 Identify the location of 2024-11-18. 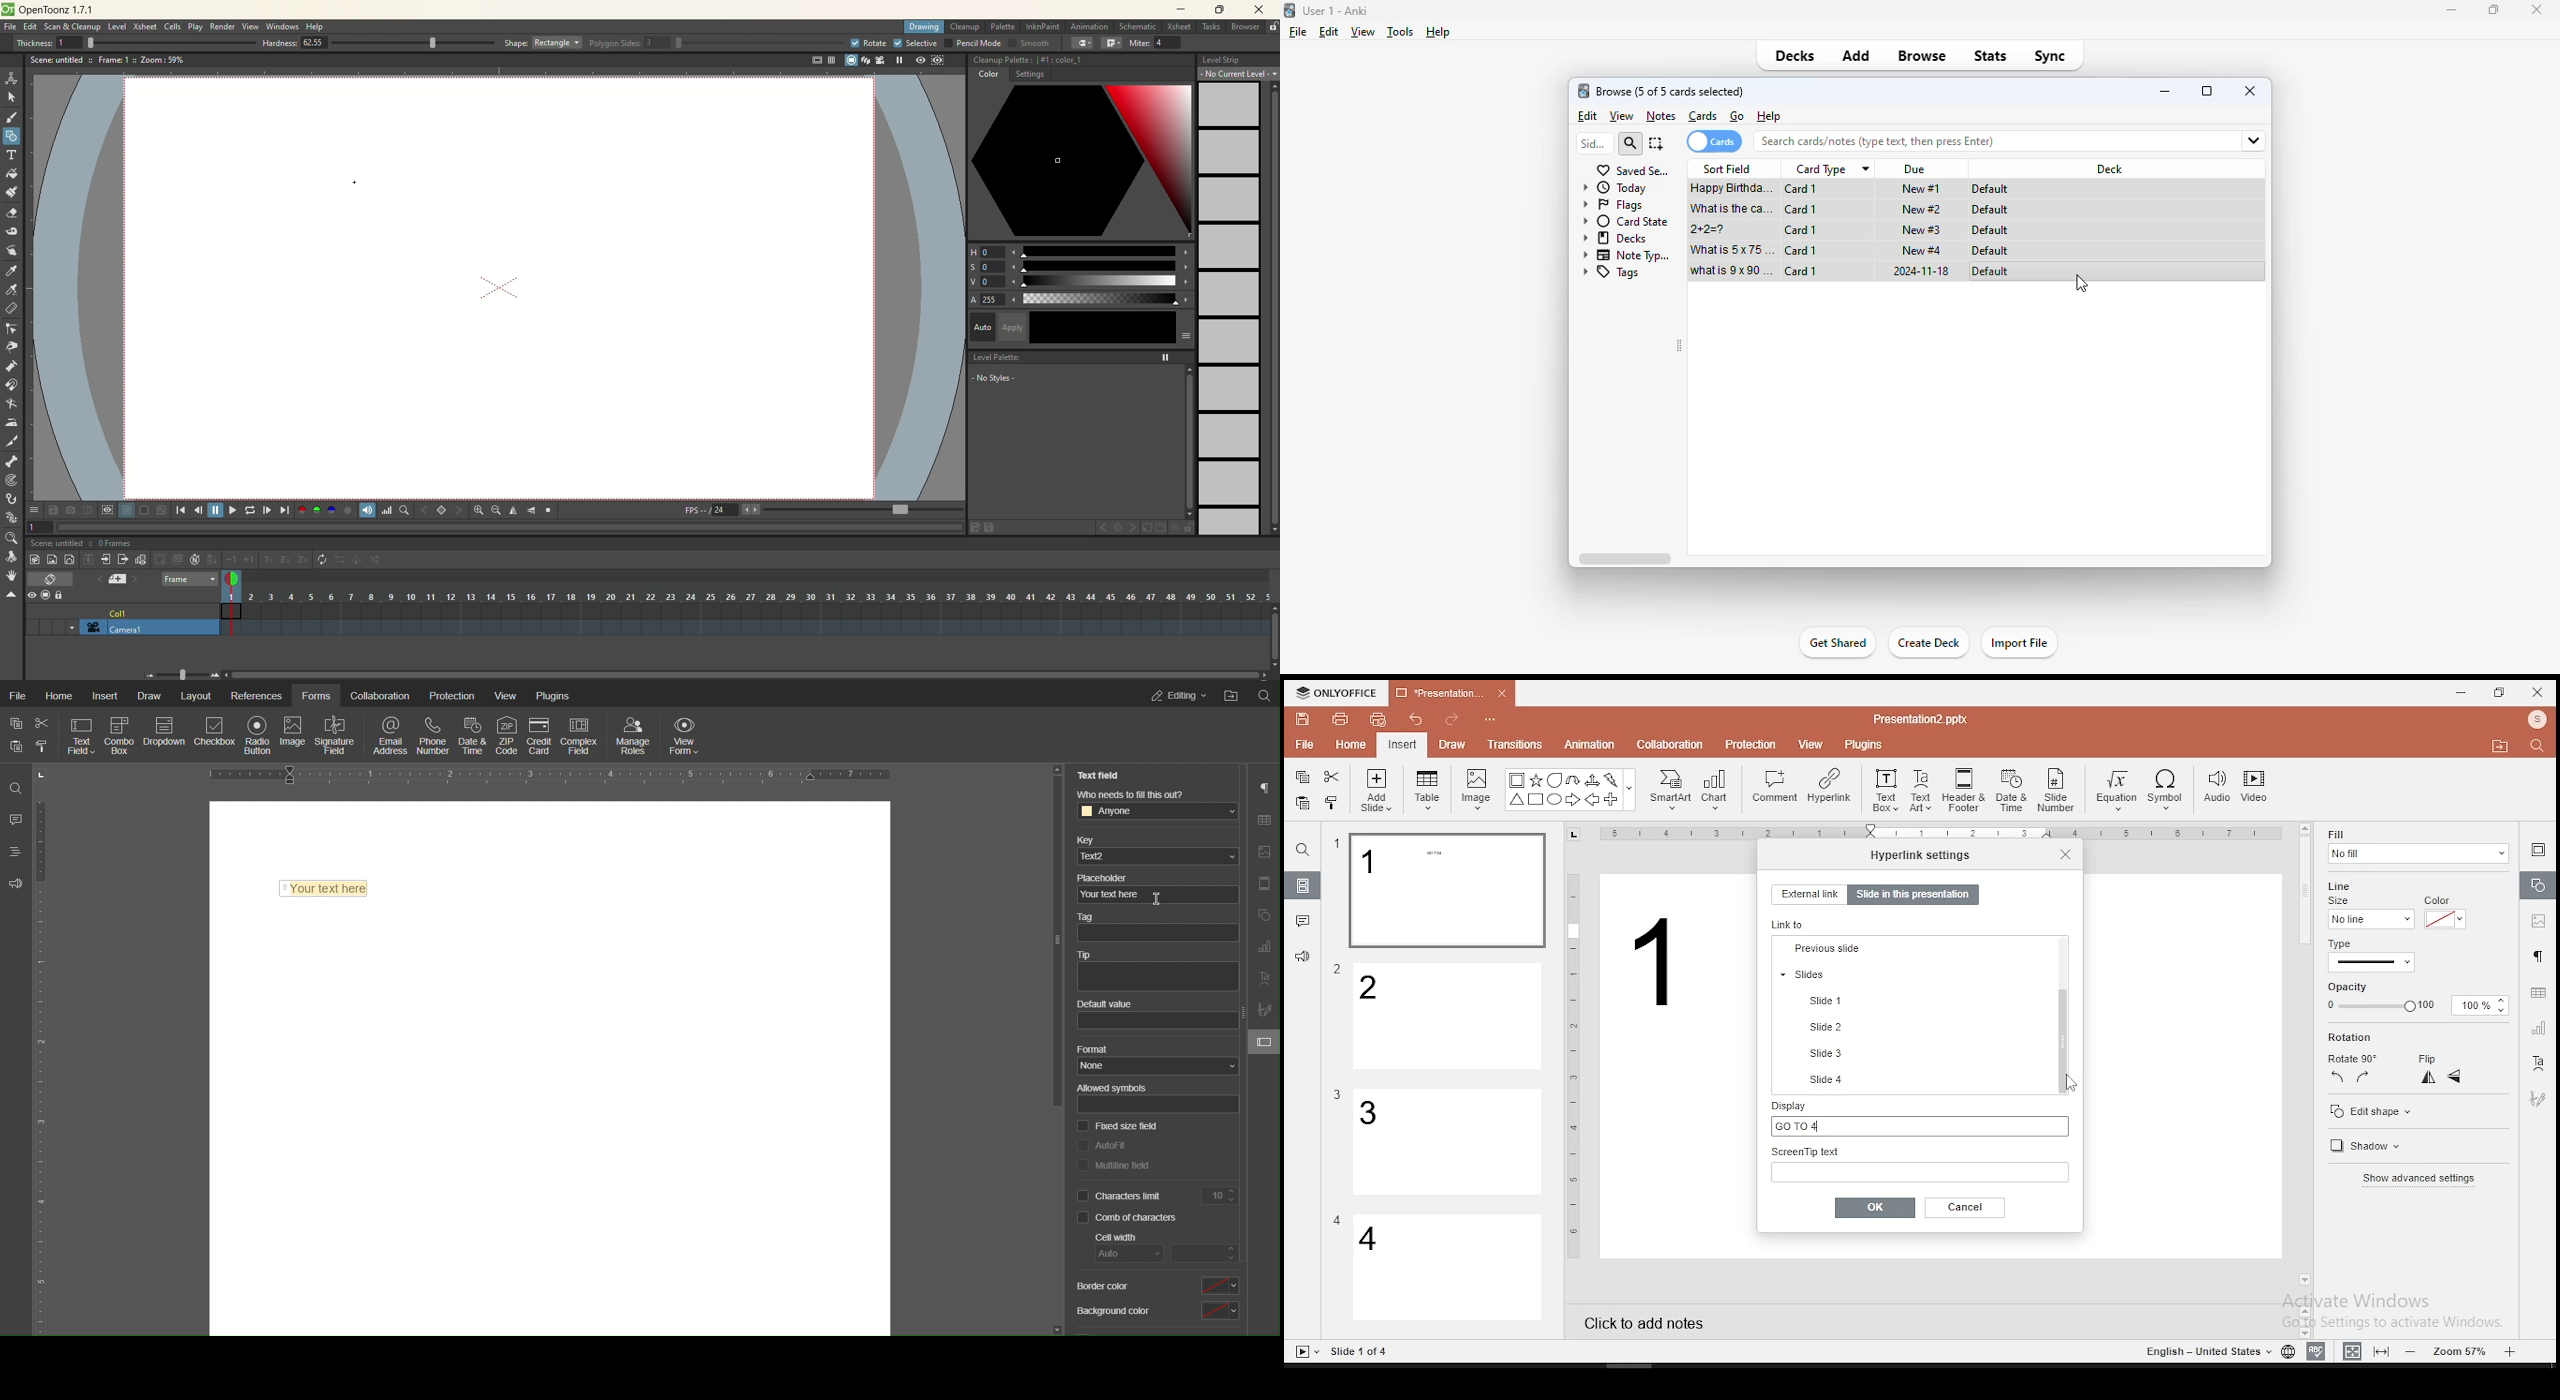
(1919, 271).